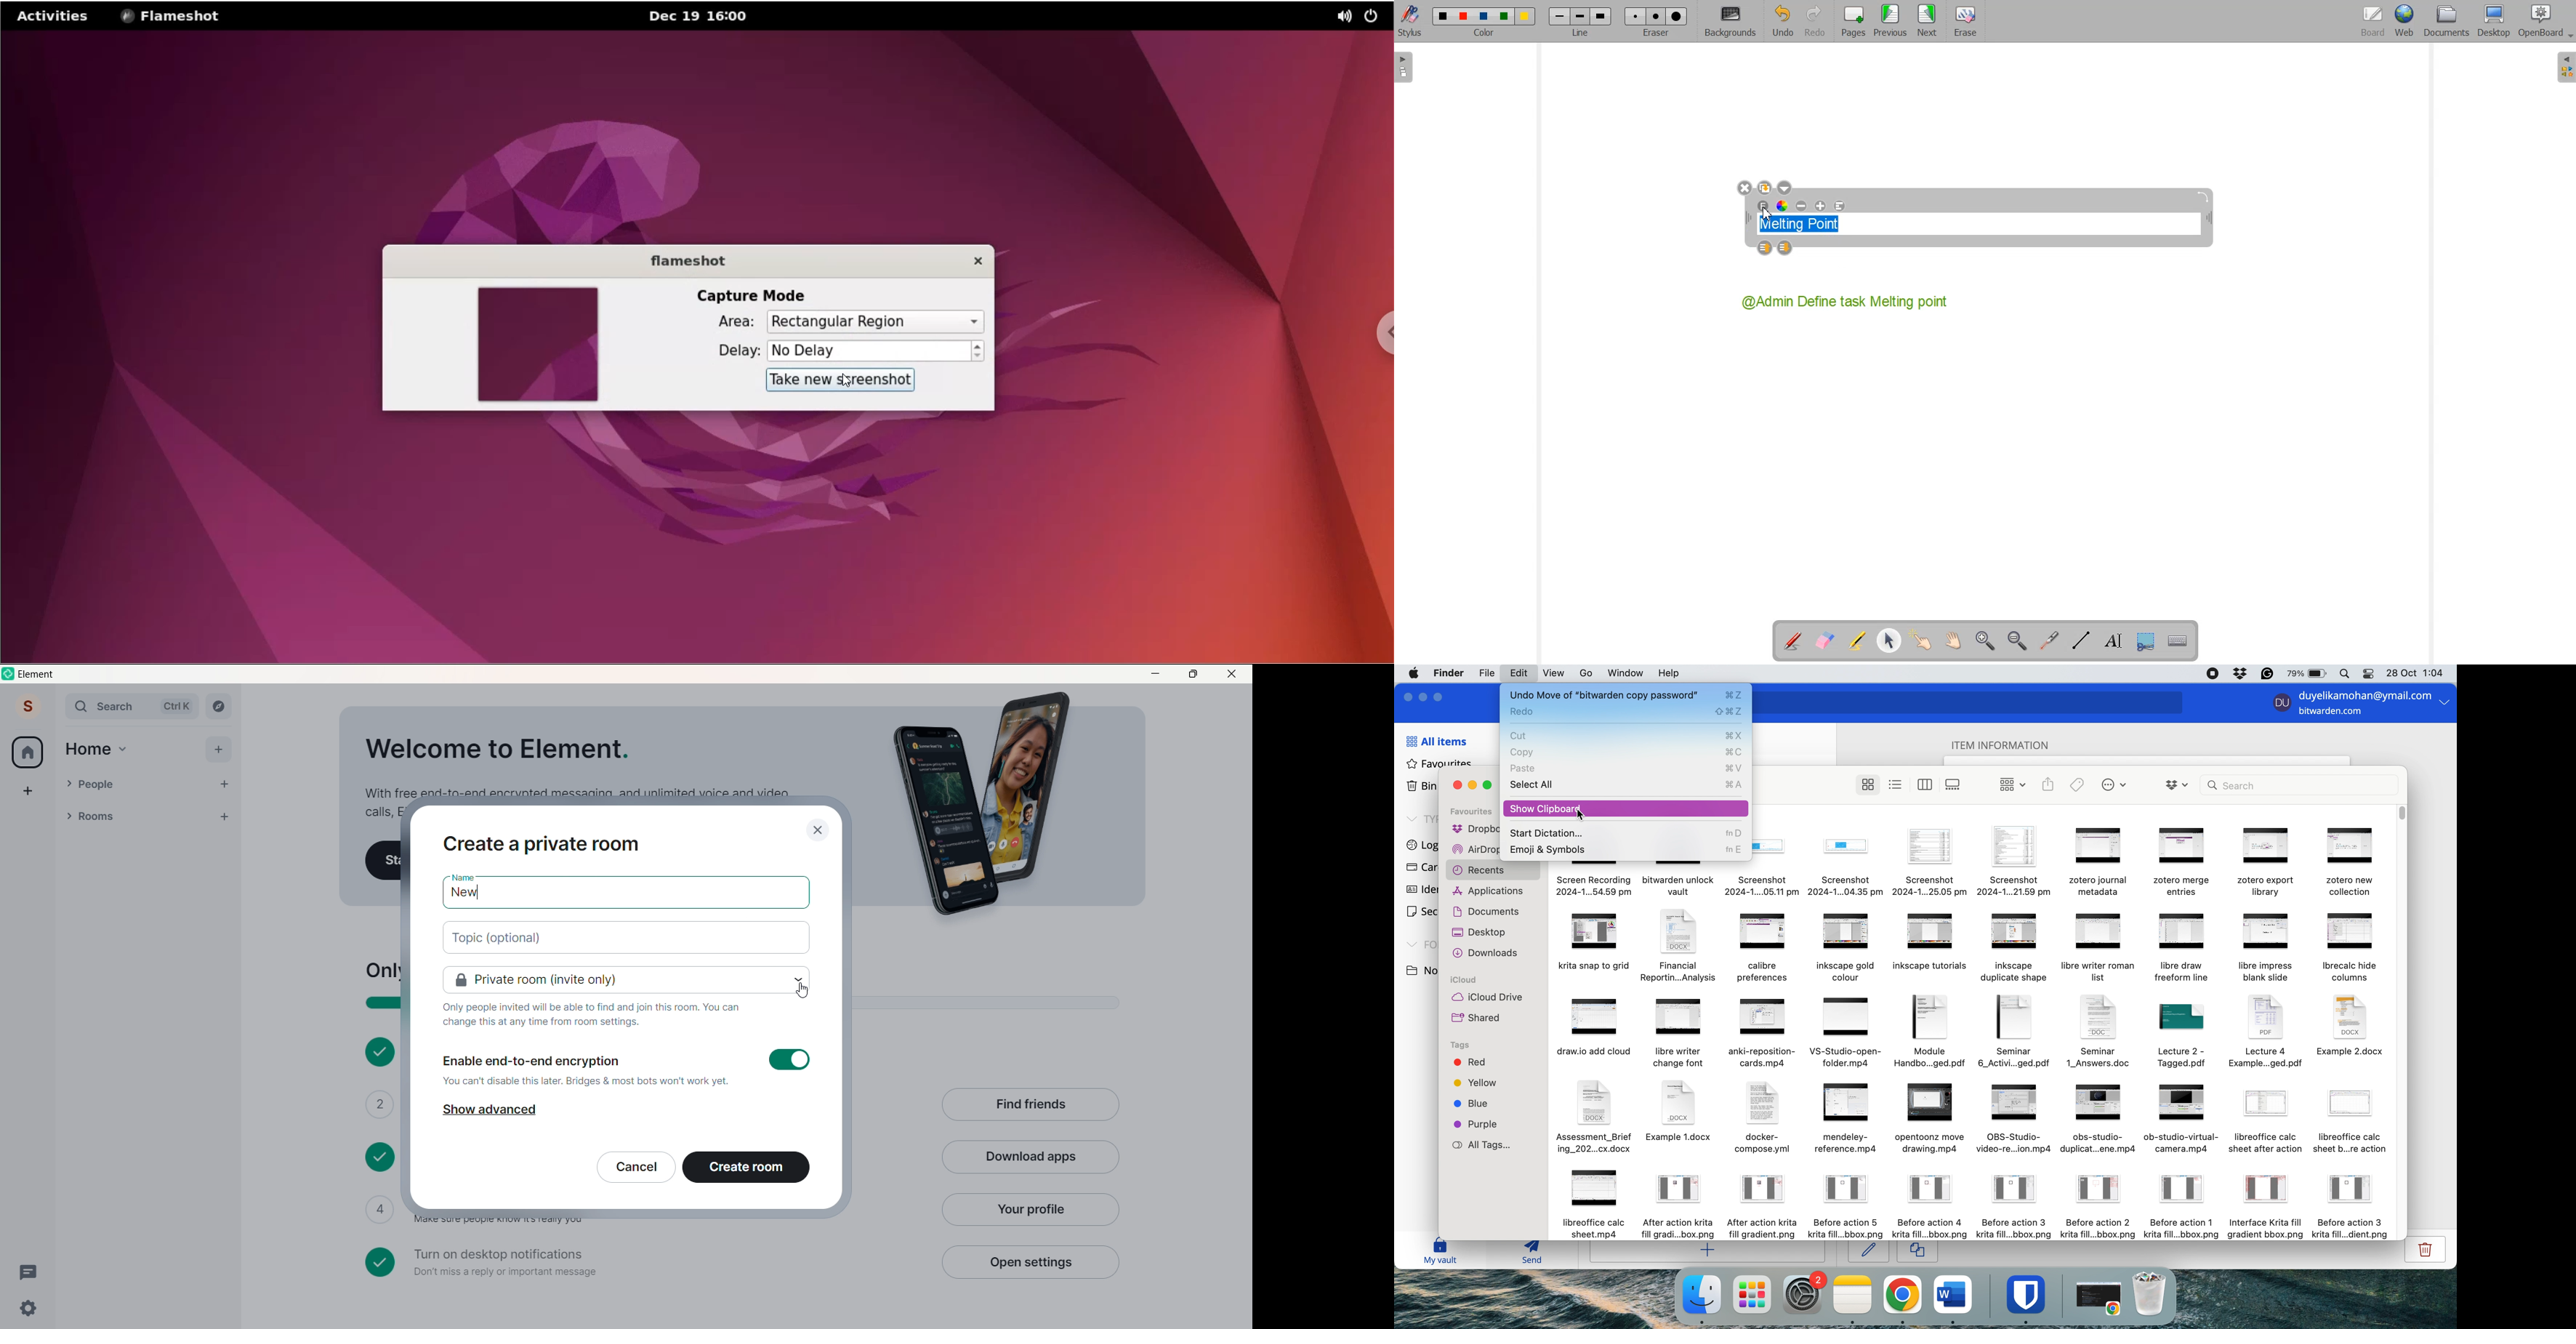 The height and width of the screenshot is (1344, 2576). What do you see at coordinates (9, 674) in the screenshot?
I see `Logo` at bounding box center [9, 674].